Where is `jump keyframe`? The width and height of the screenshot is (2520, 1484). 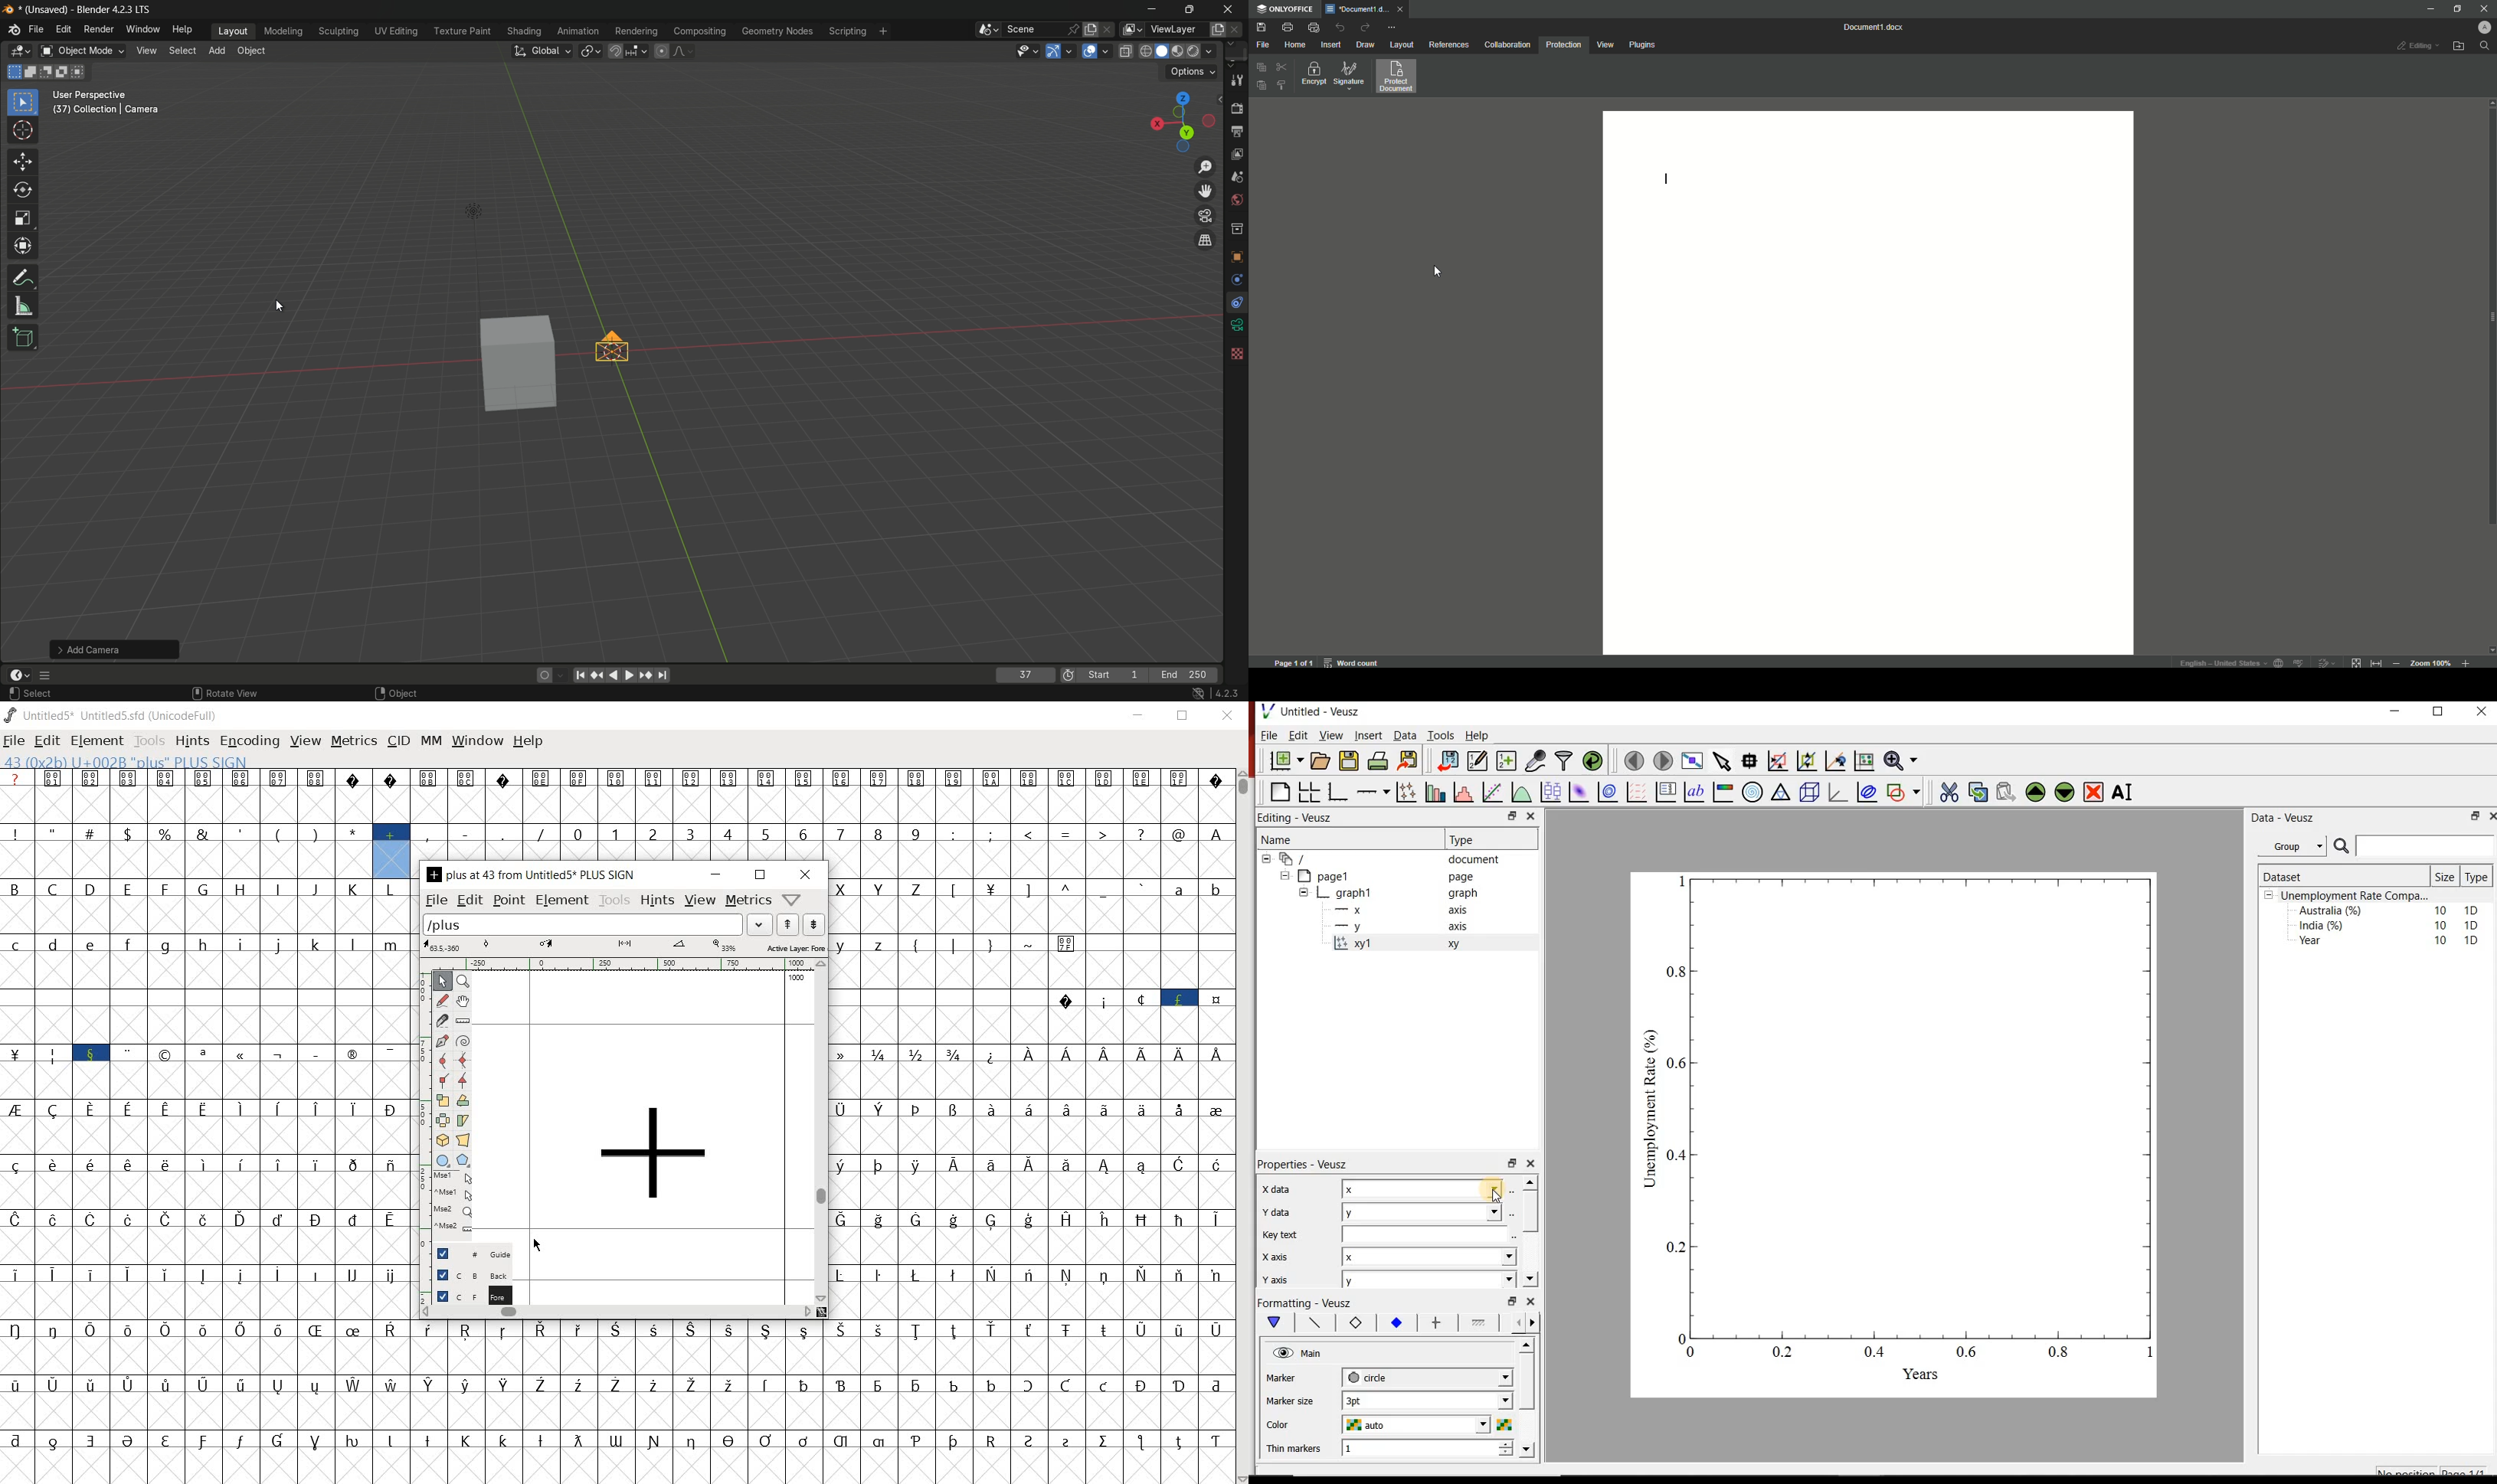
jump keyframe is located at coordinates (646, 675).